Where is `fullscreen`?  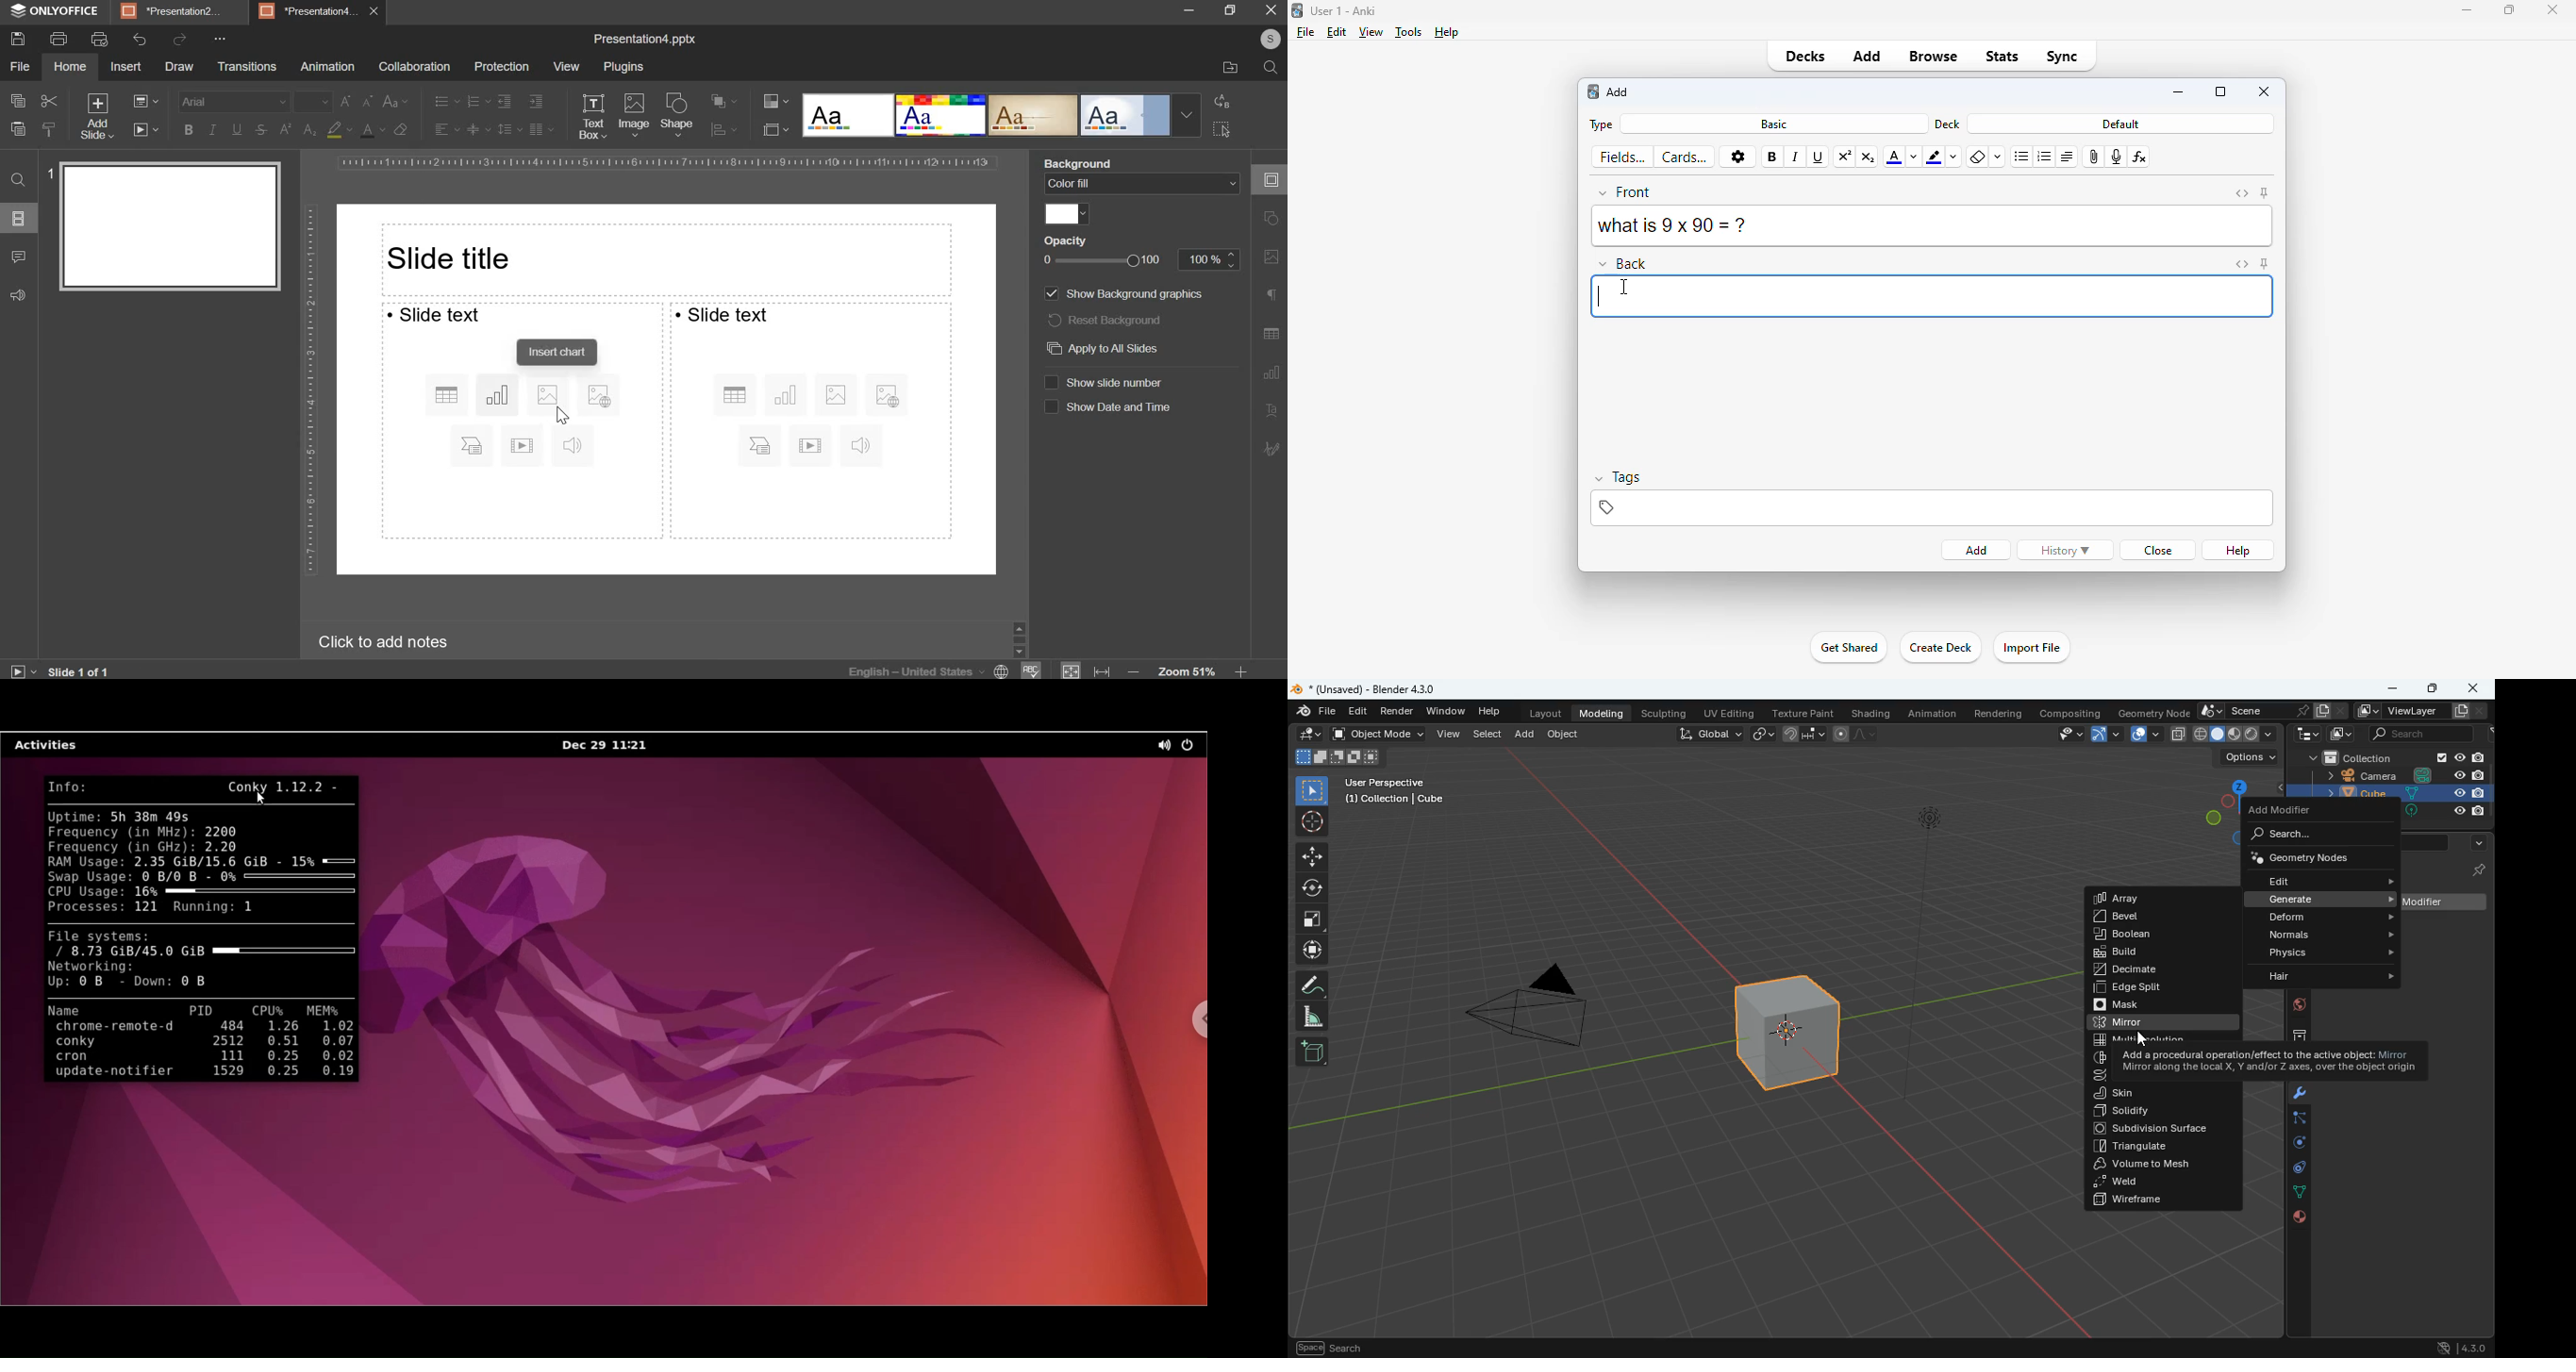
fullscreen is located at coordinates (1308, 921).